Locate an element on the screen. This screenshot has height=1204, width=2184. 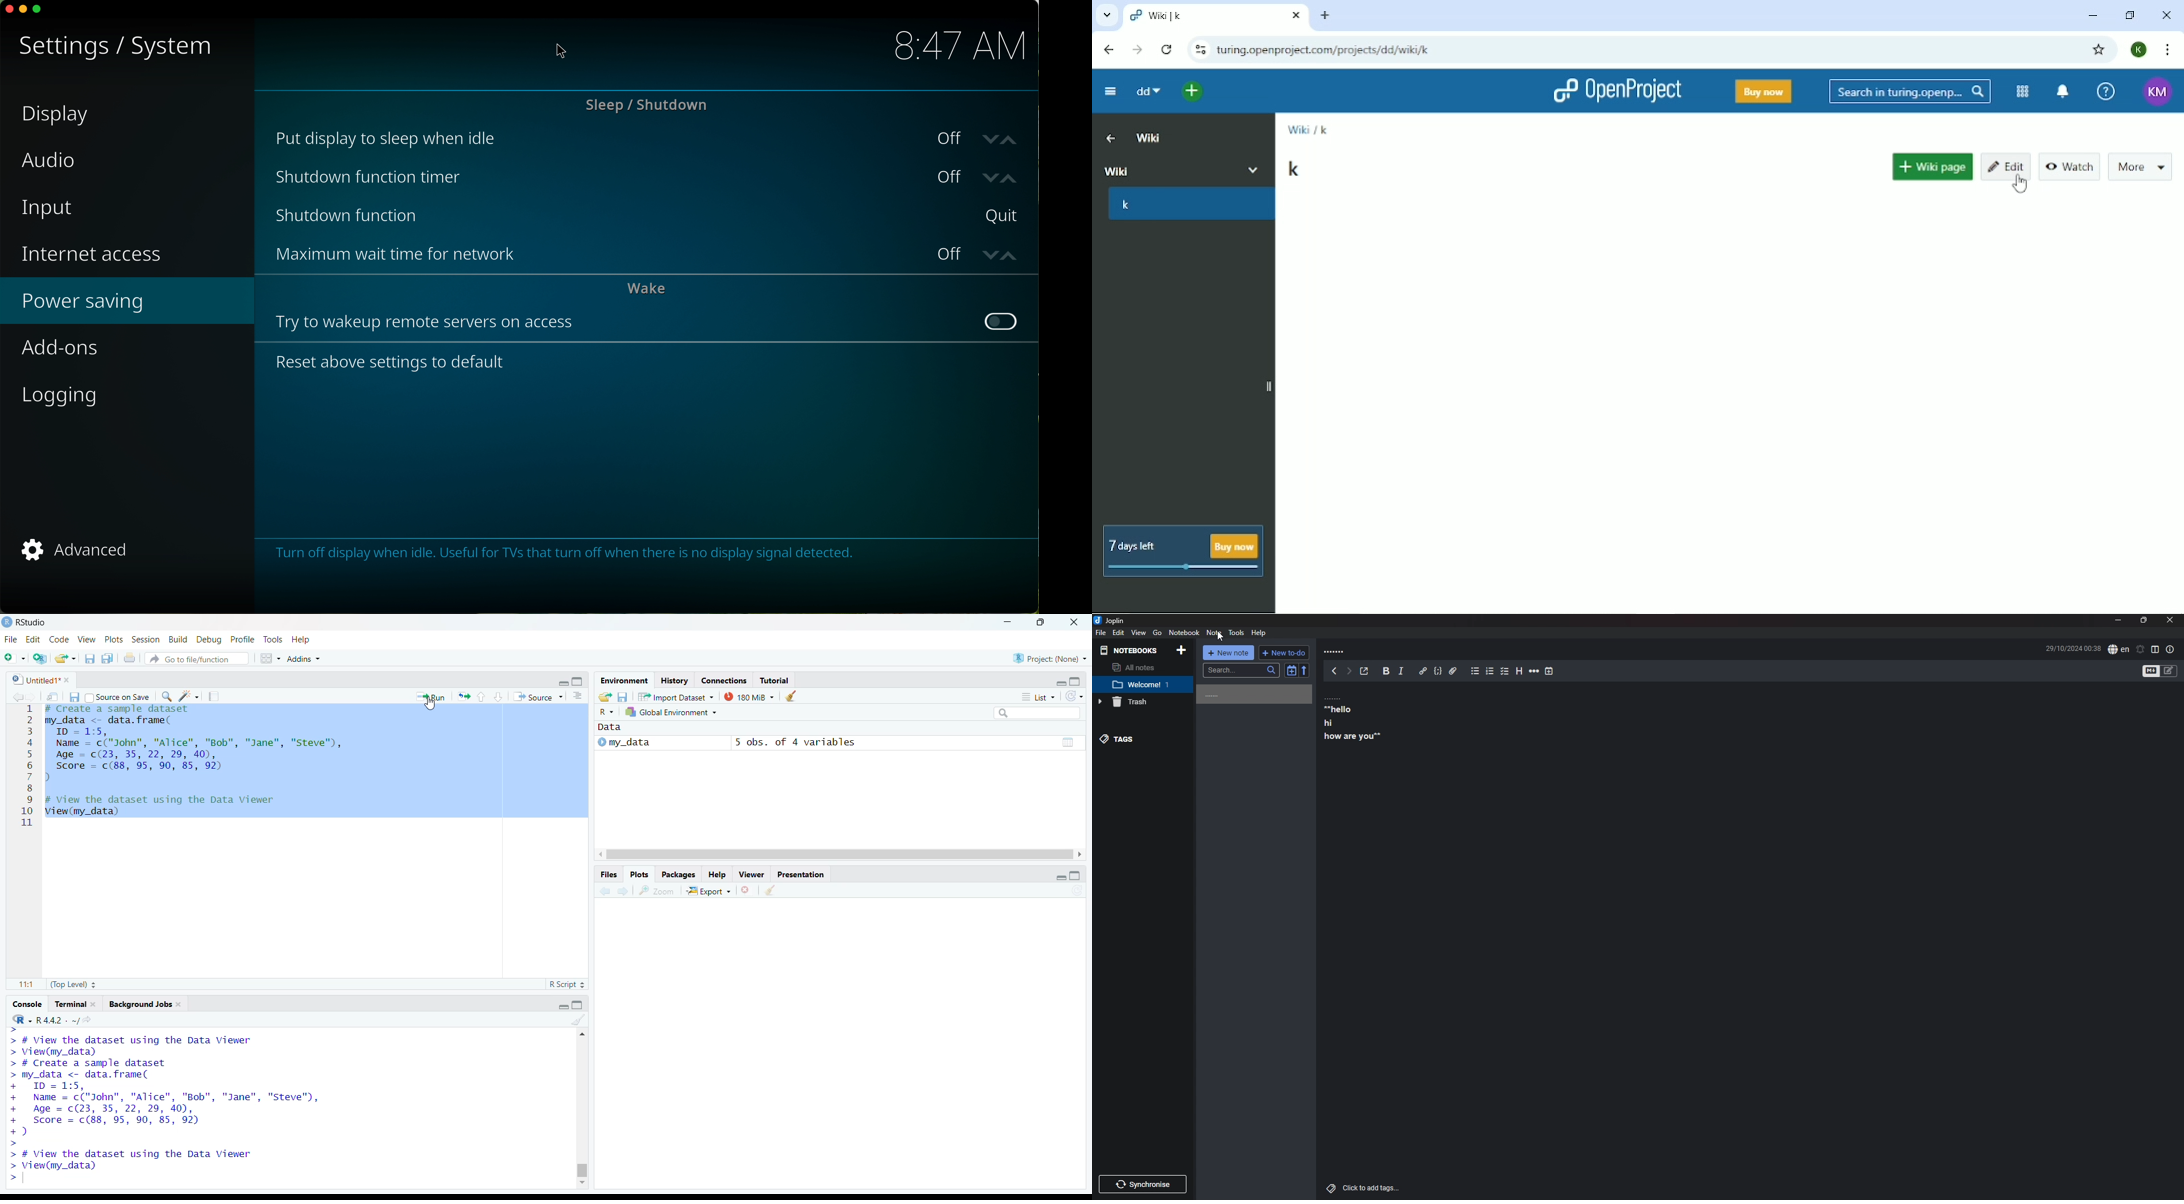
sleep/shutdown is located at coordinates (648, 106).